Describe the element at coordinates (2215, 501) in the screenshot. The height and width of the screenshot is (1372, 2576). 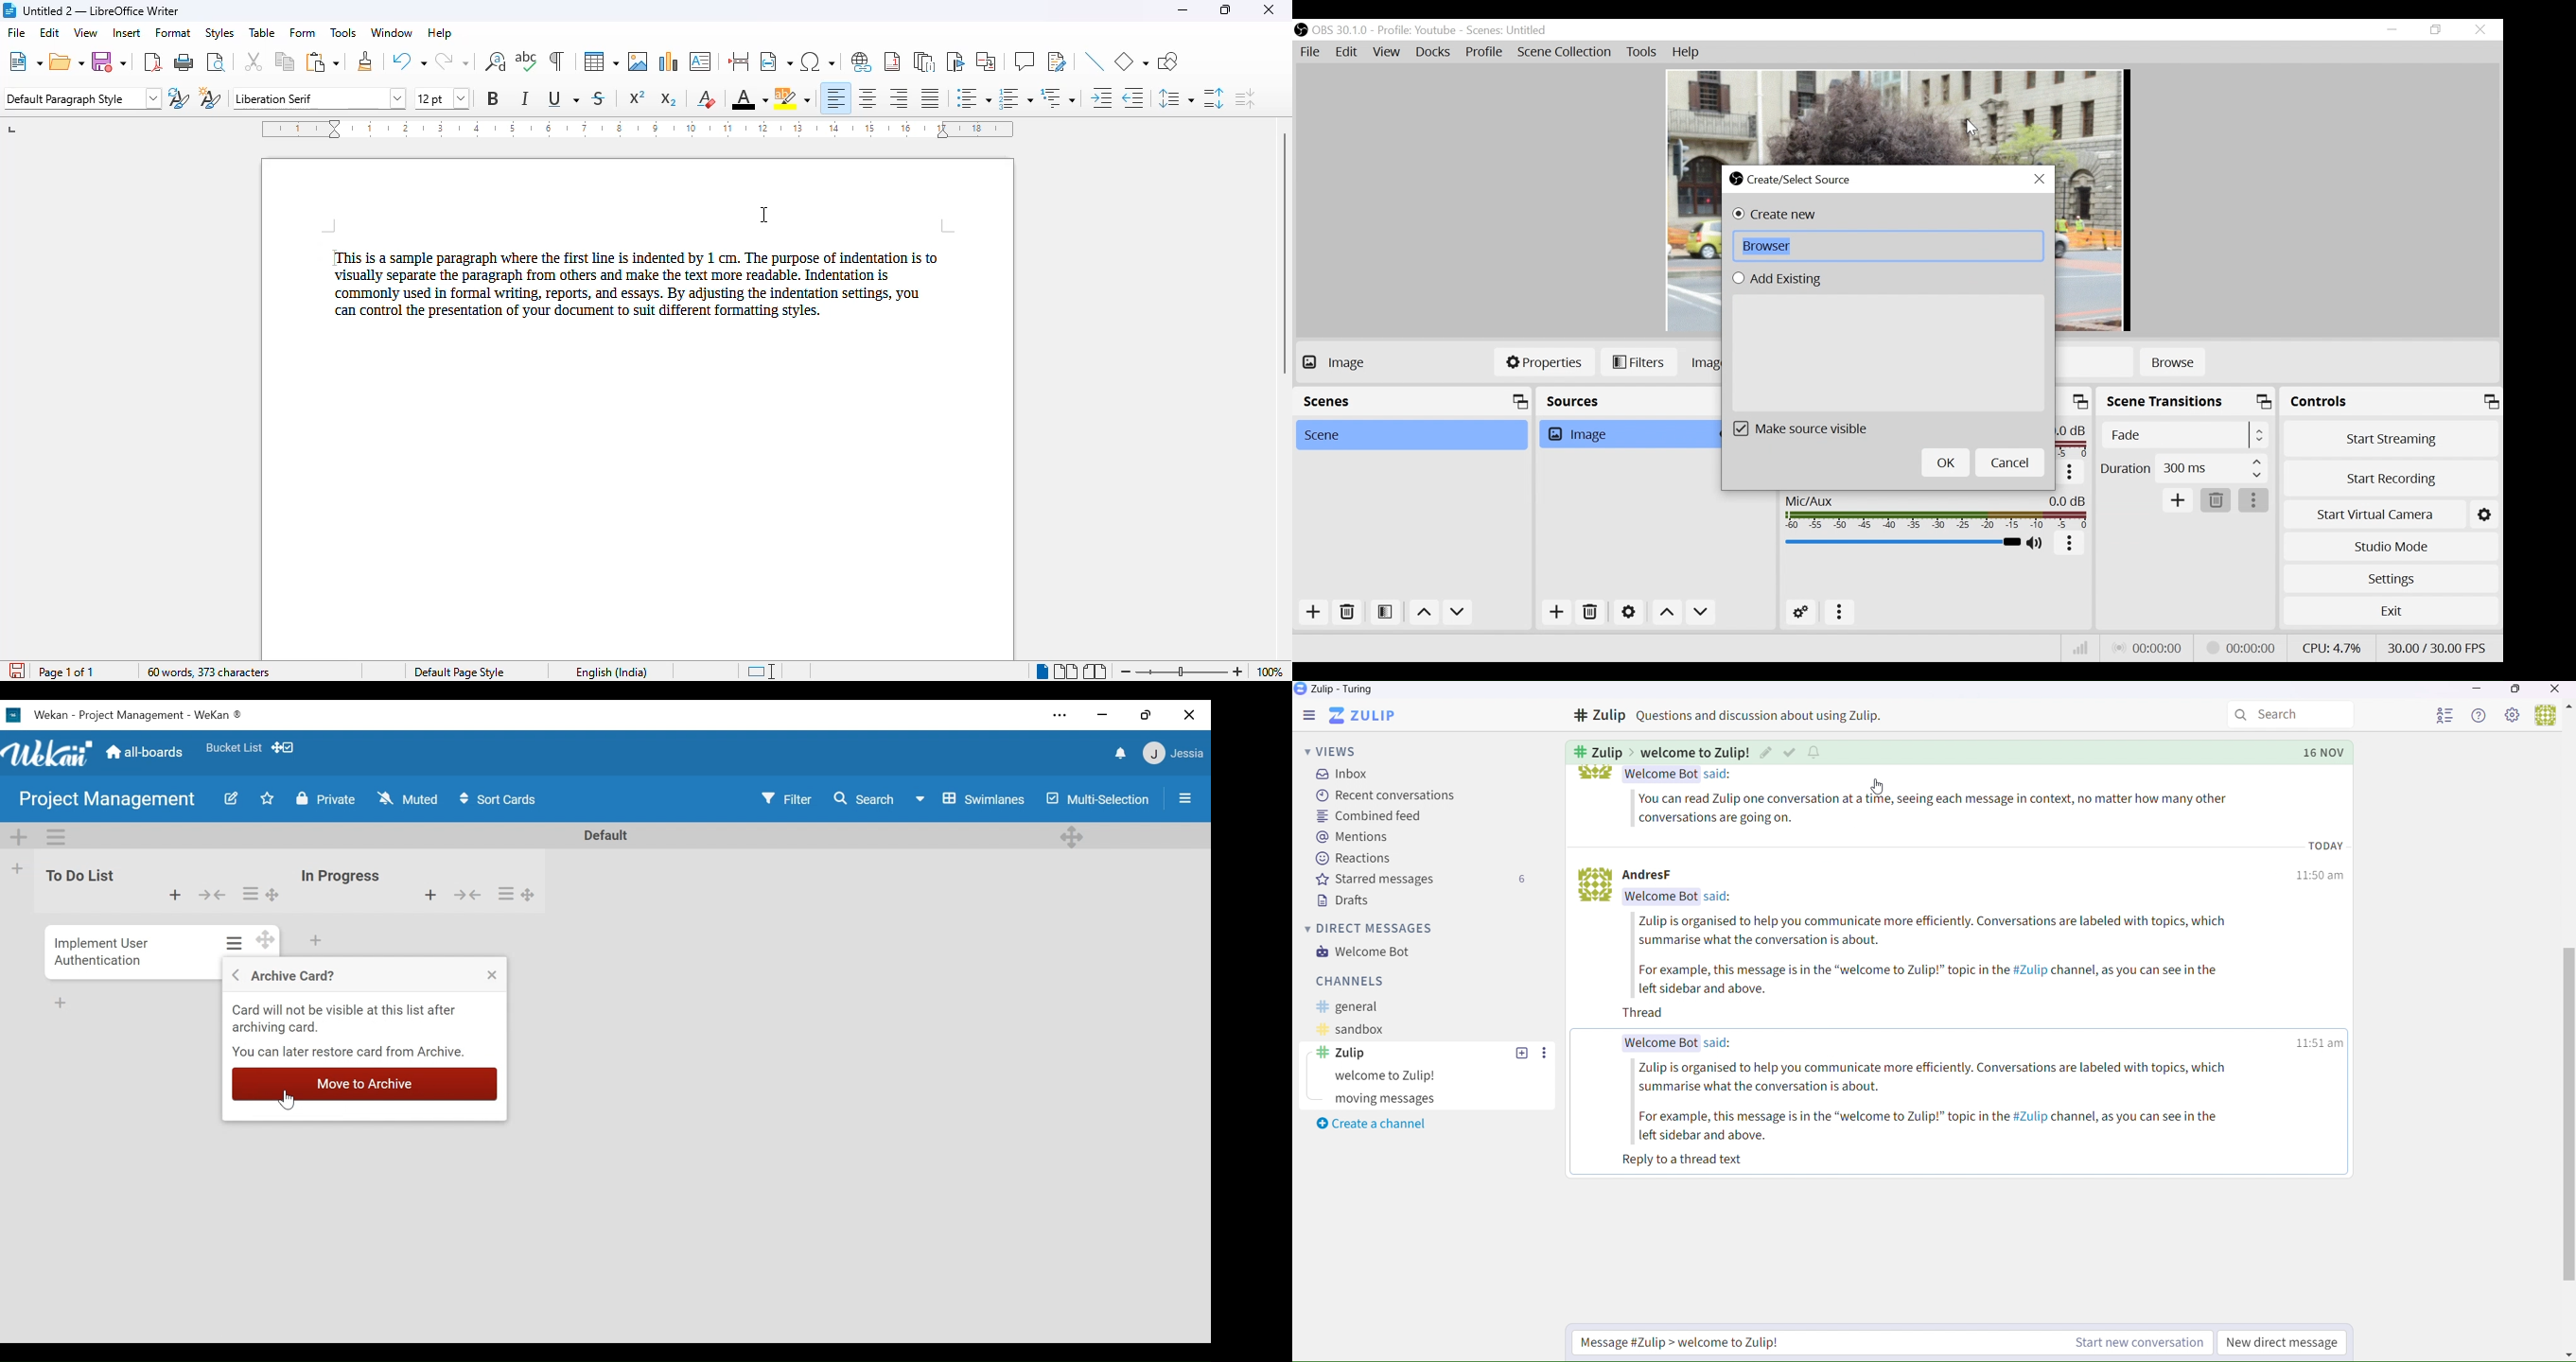
I see `Delete` at that location.